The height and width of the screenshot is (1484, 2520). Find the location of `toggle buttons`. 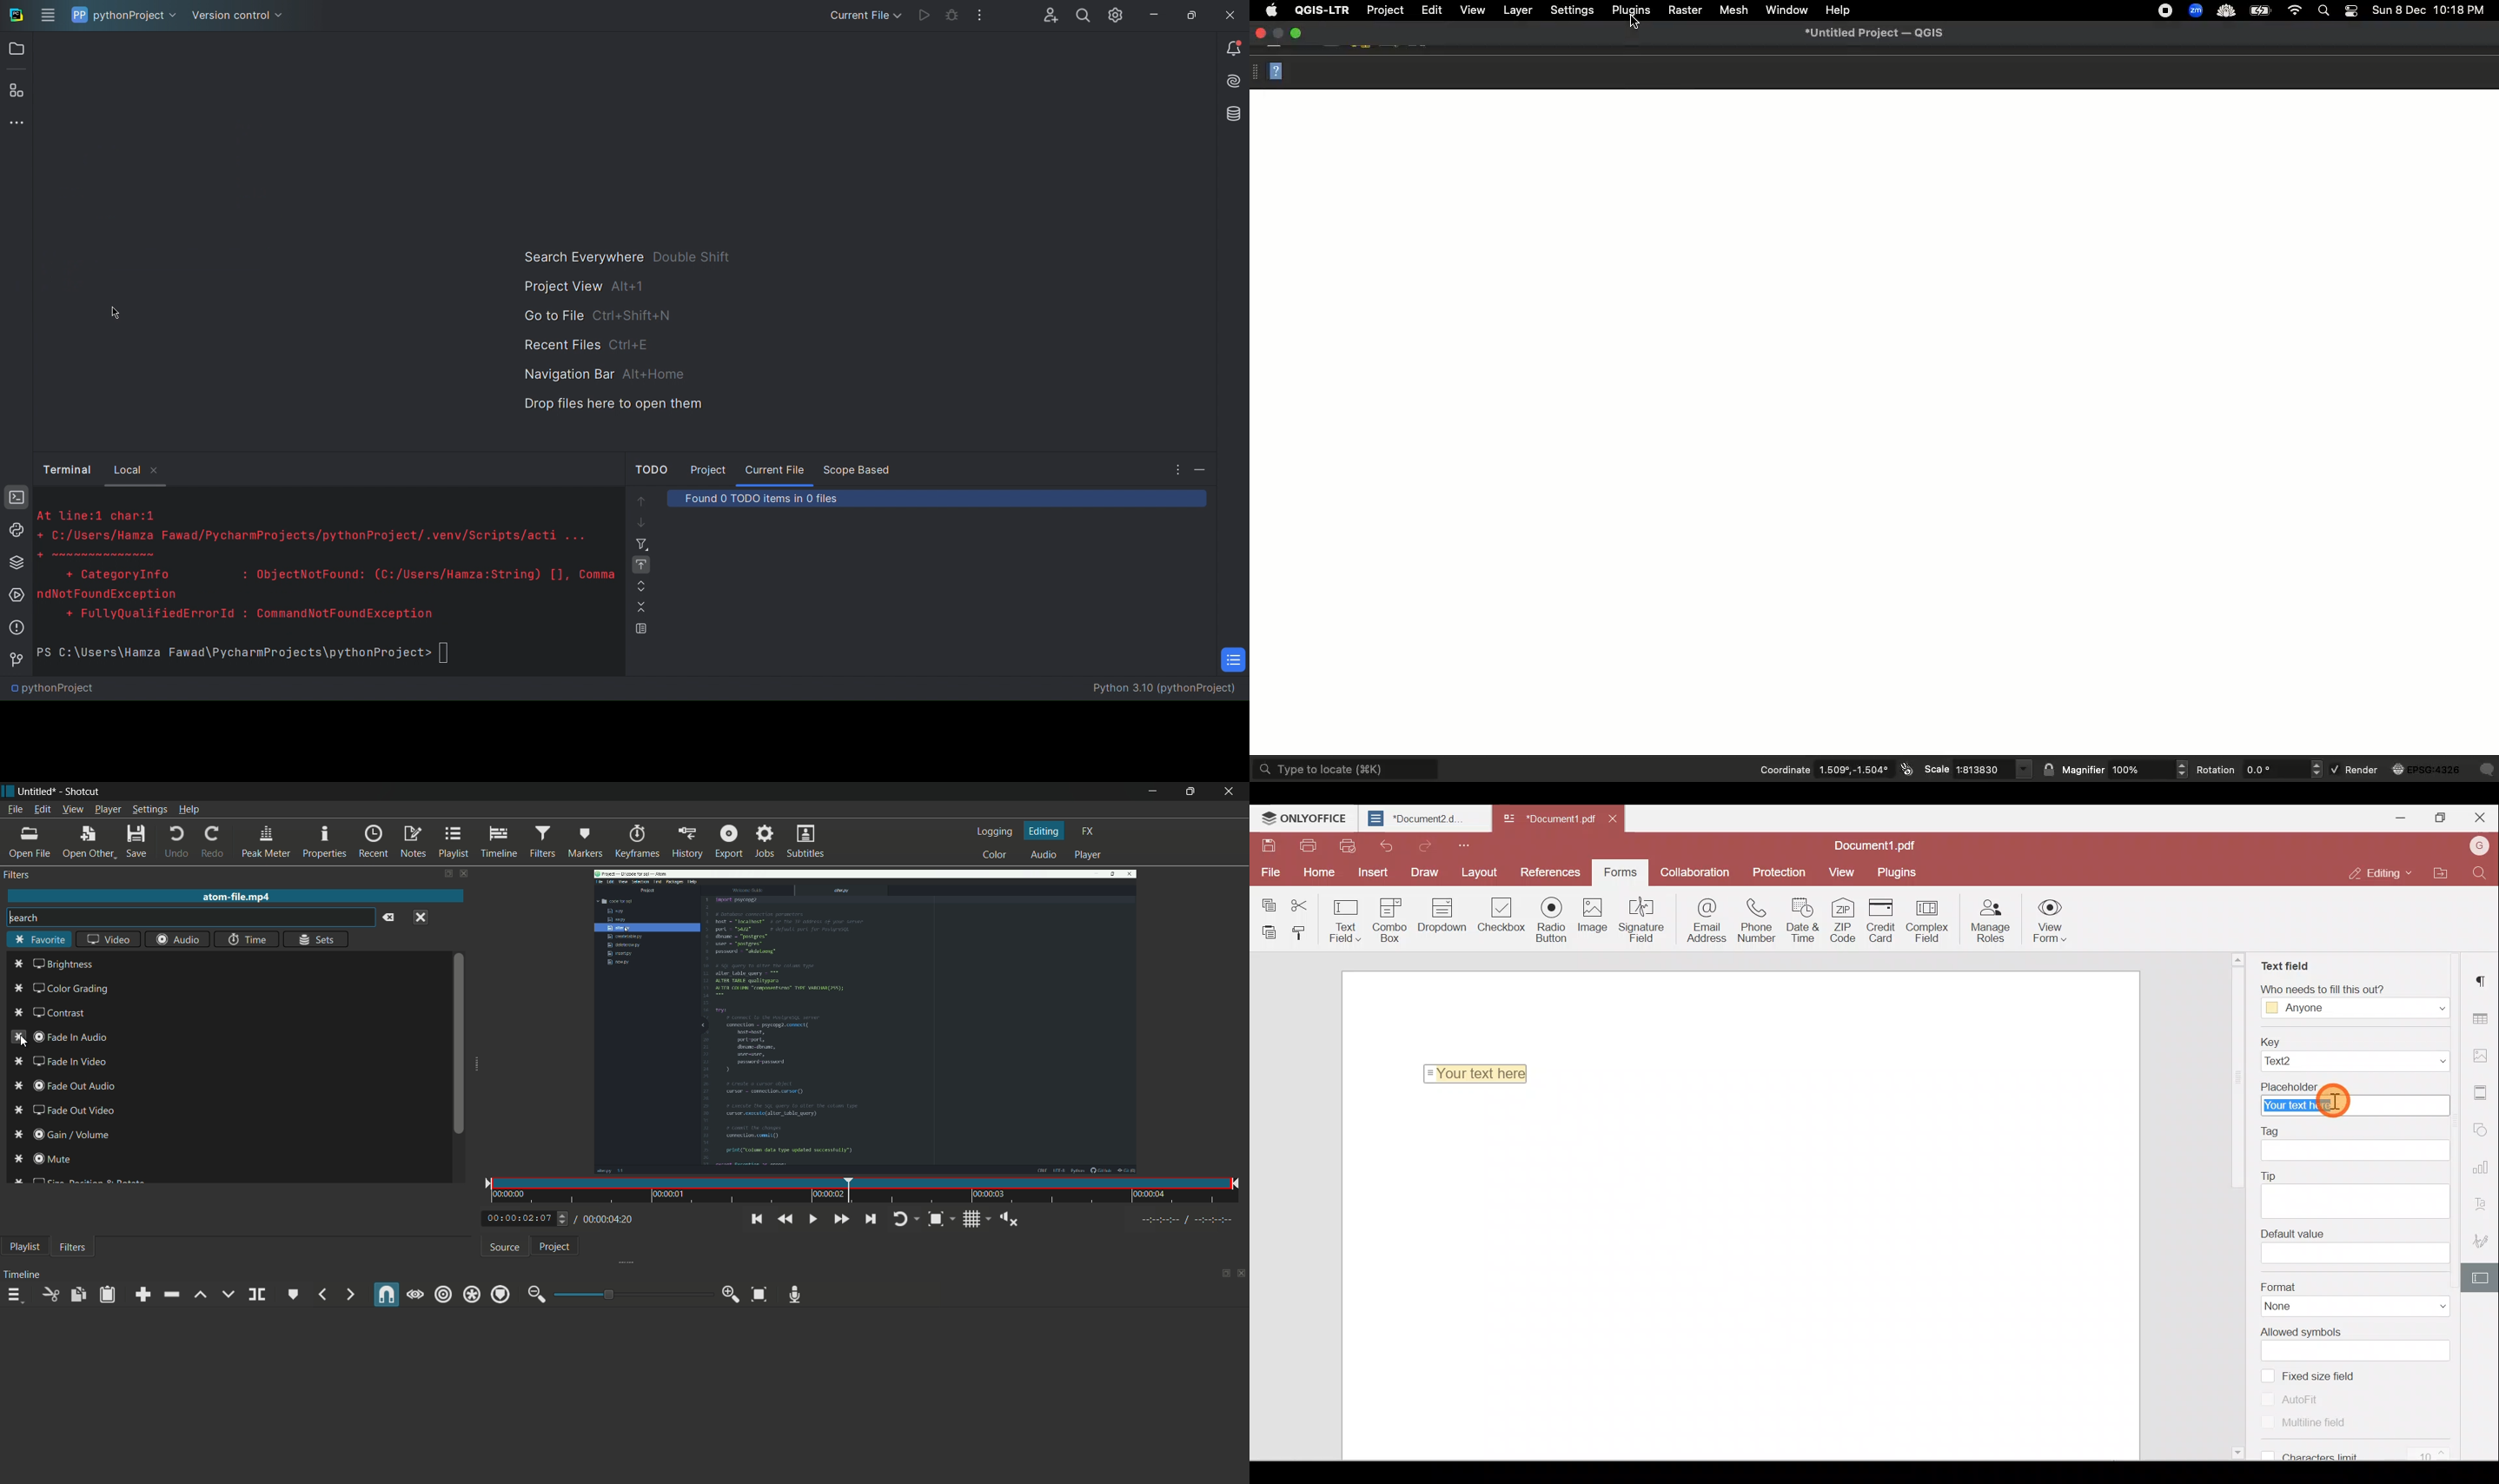

toggle buttons is located at coordinates (564, 1219).